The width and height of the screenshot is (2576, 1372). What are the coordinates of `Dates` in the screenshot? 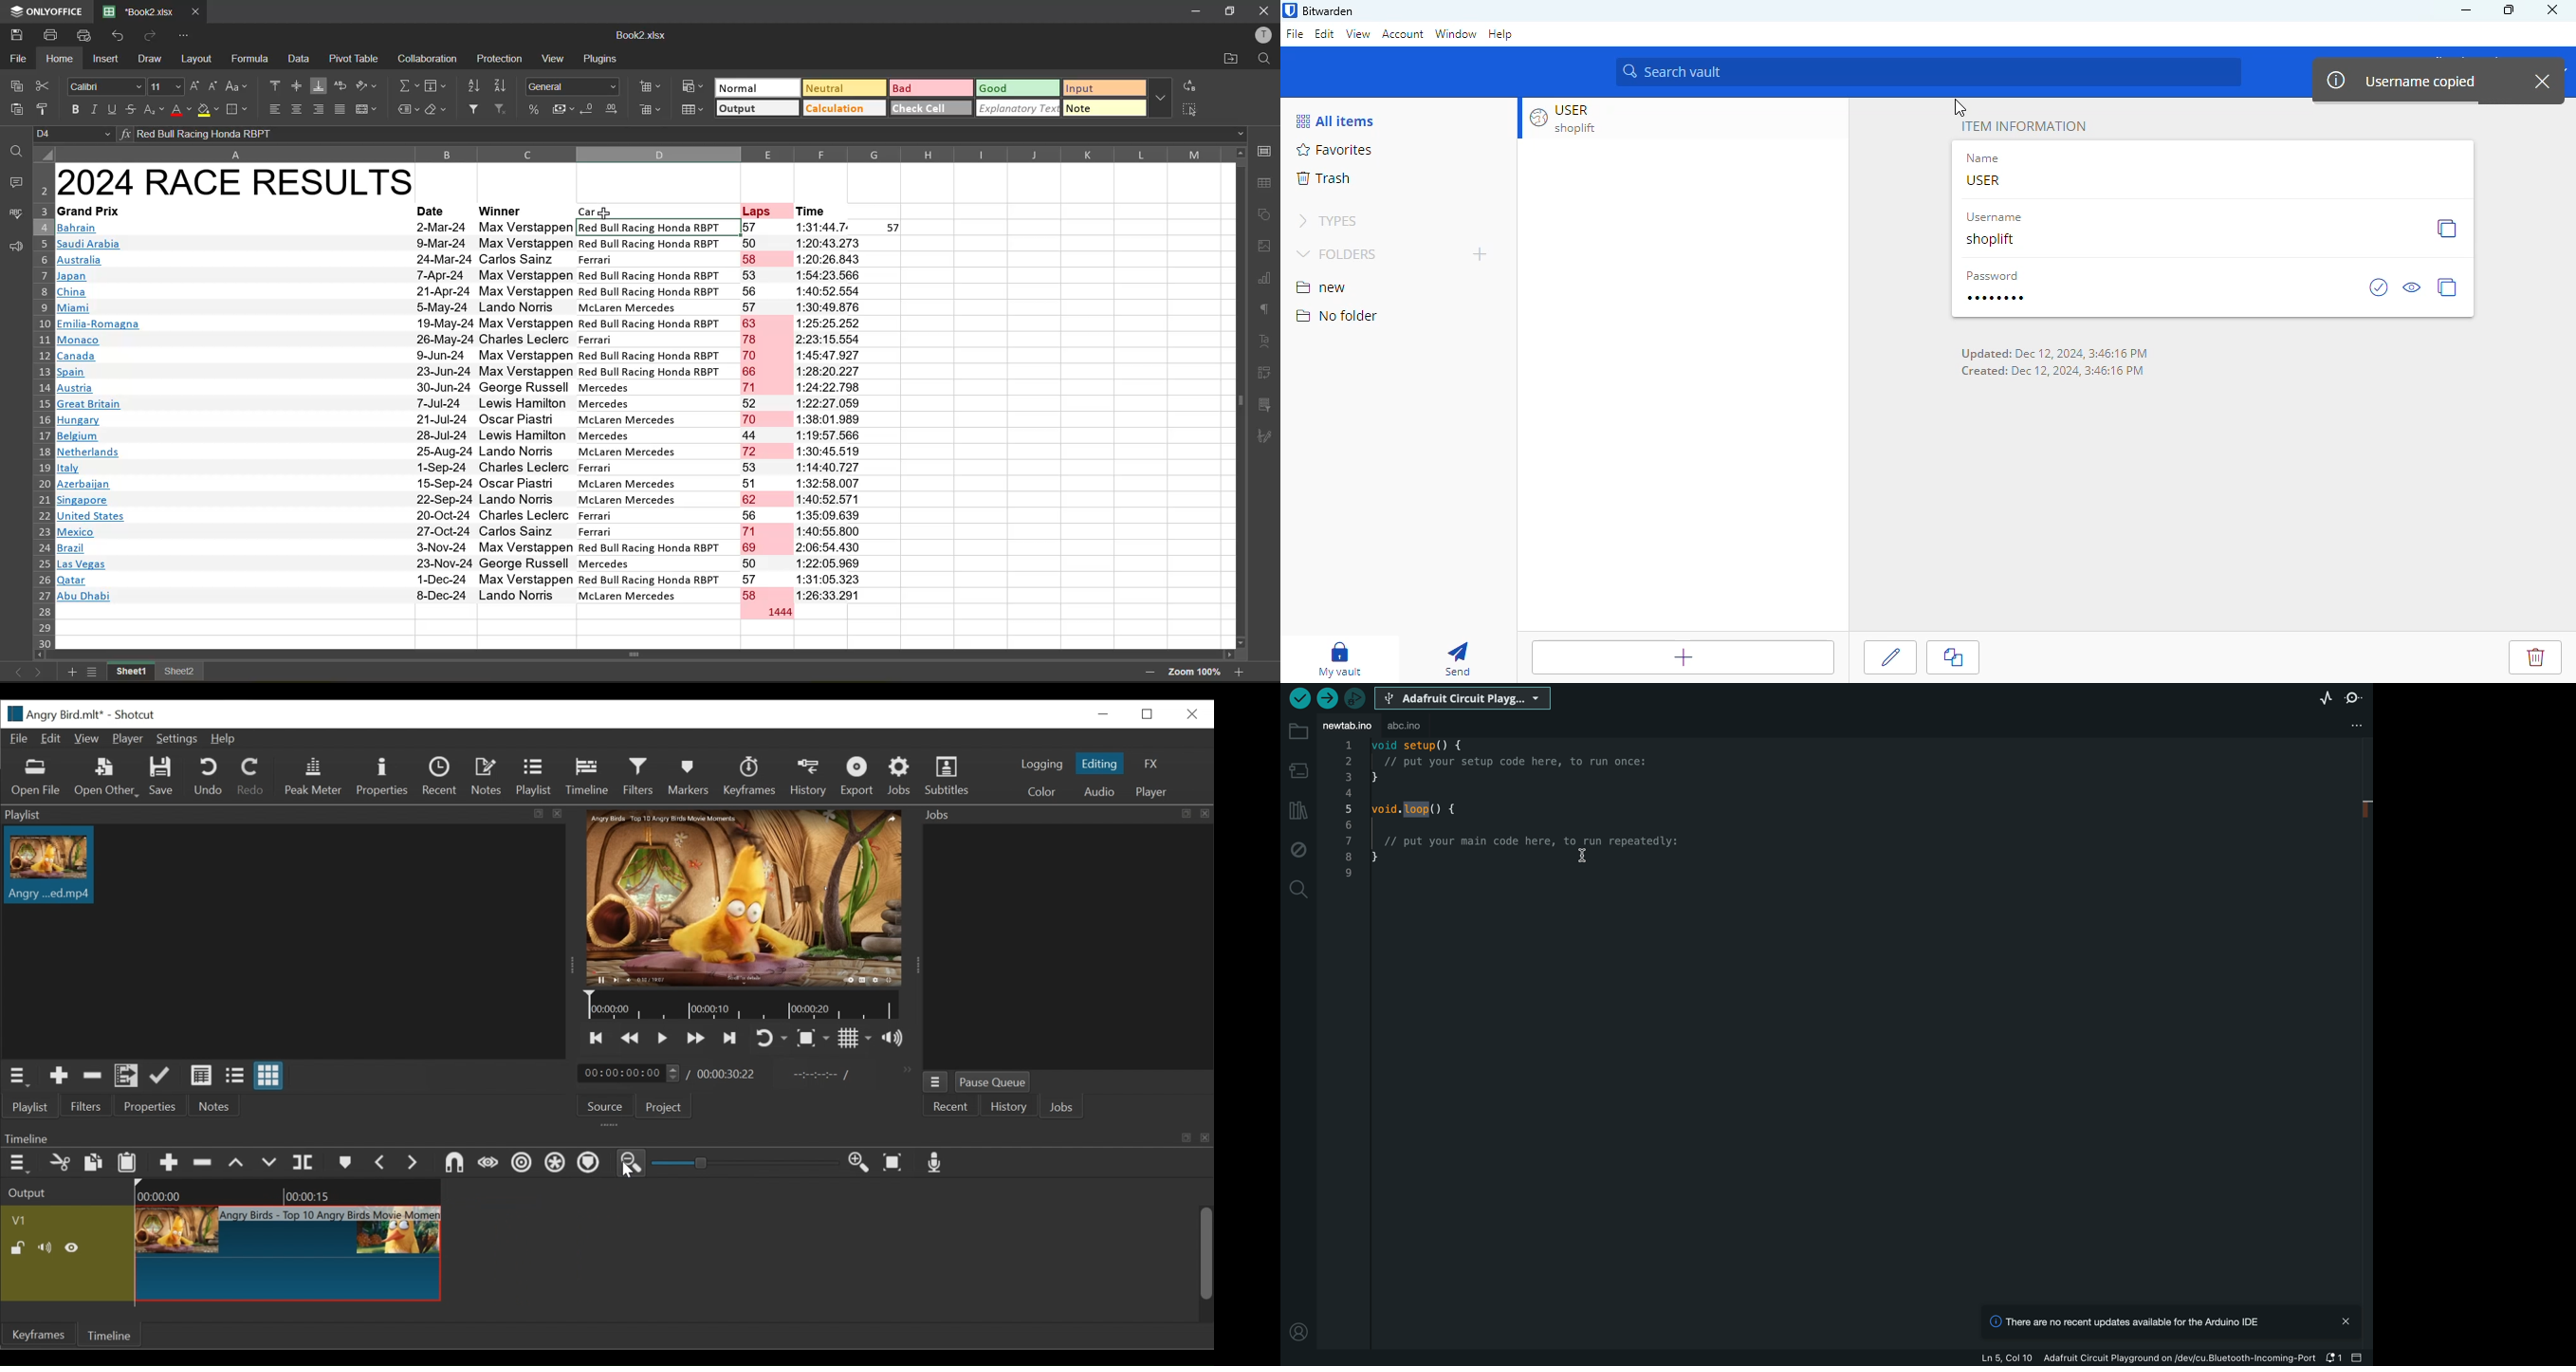 It's located at (441, 412).